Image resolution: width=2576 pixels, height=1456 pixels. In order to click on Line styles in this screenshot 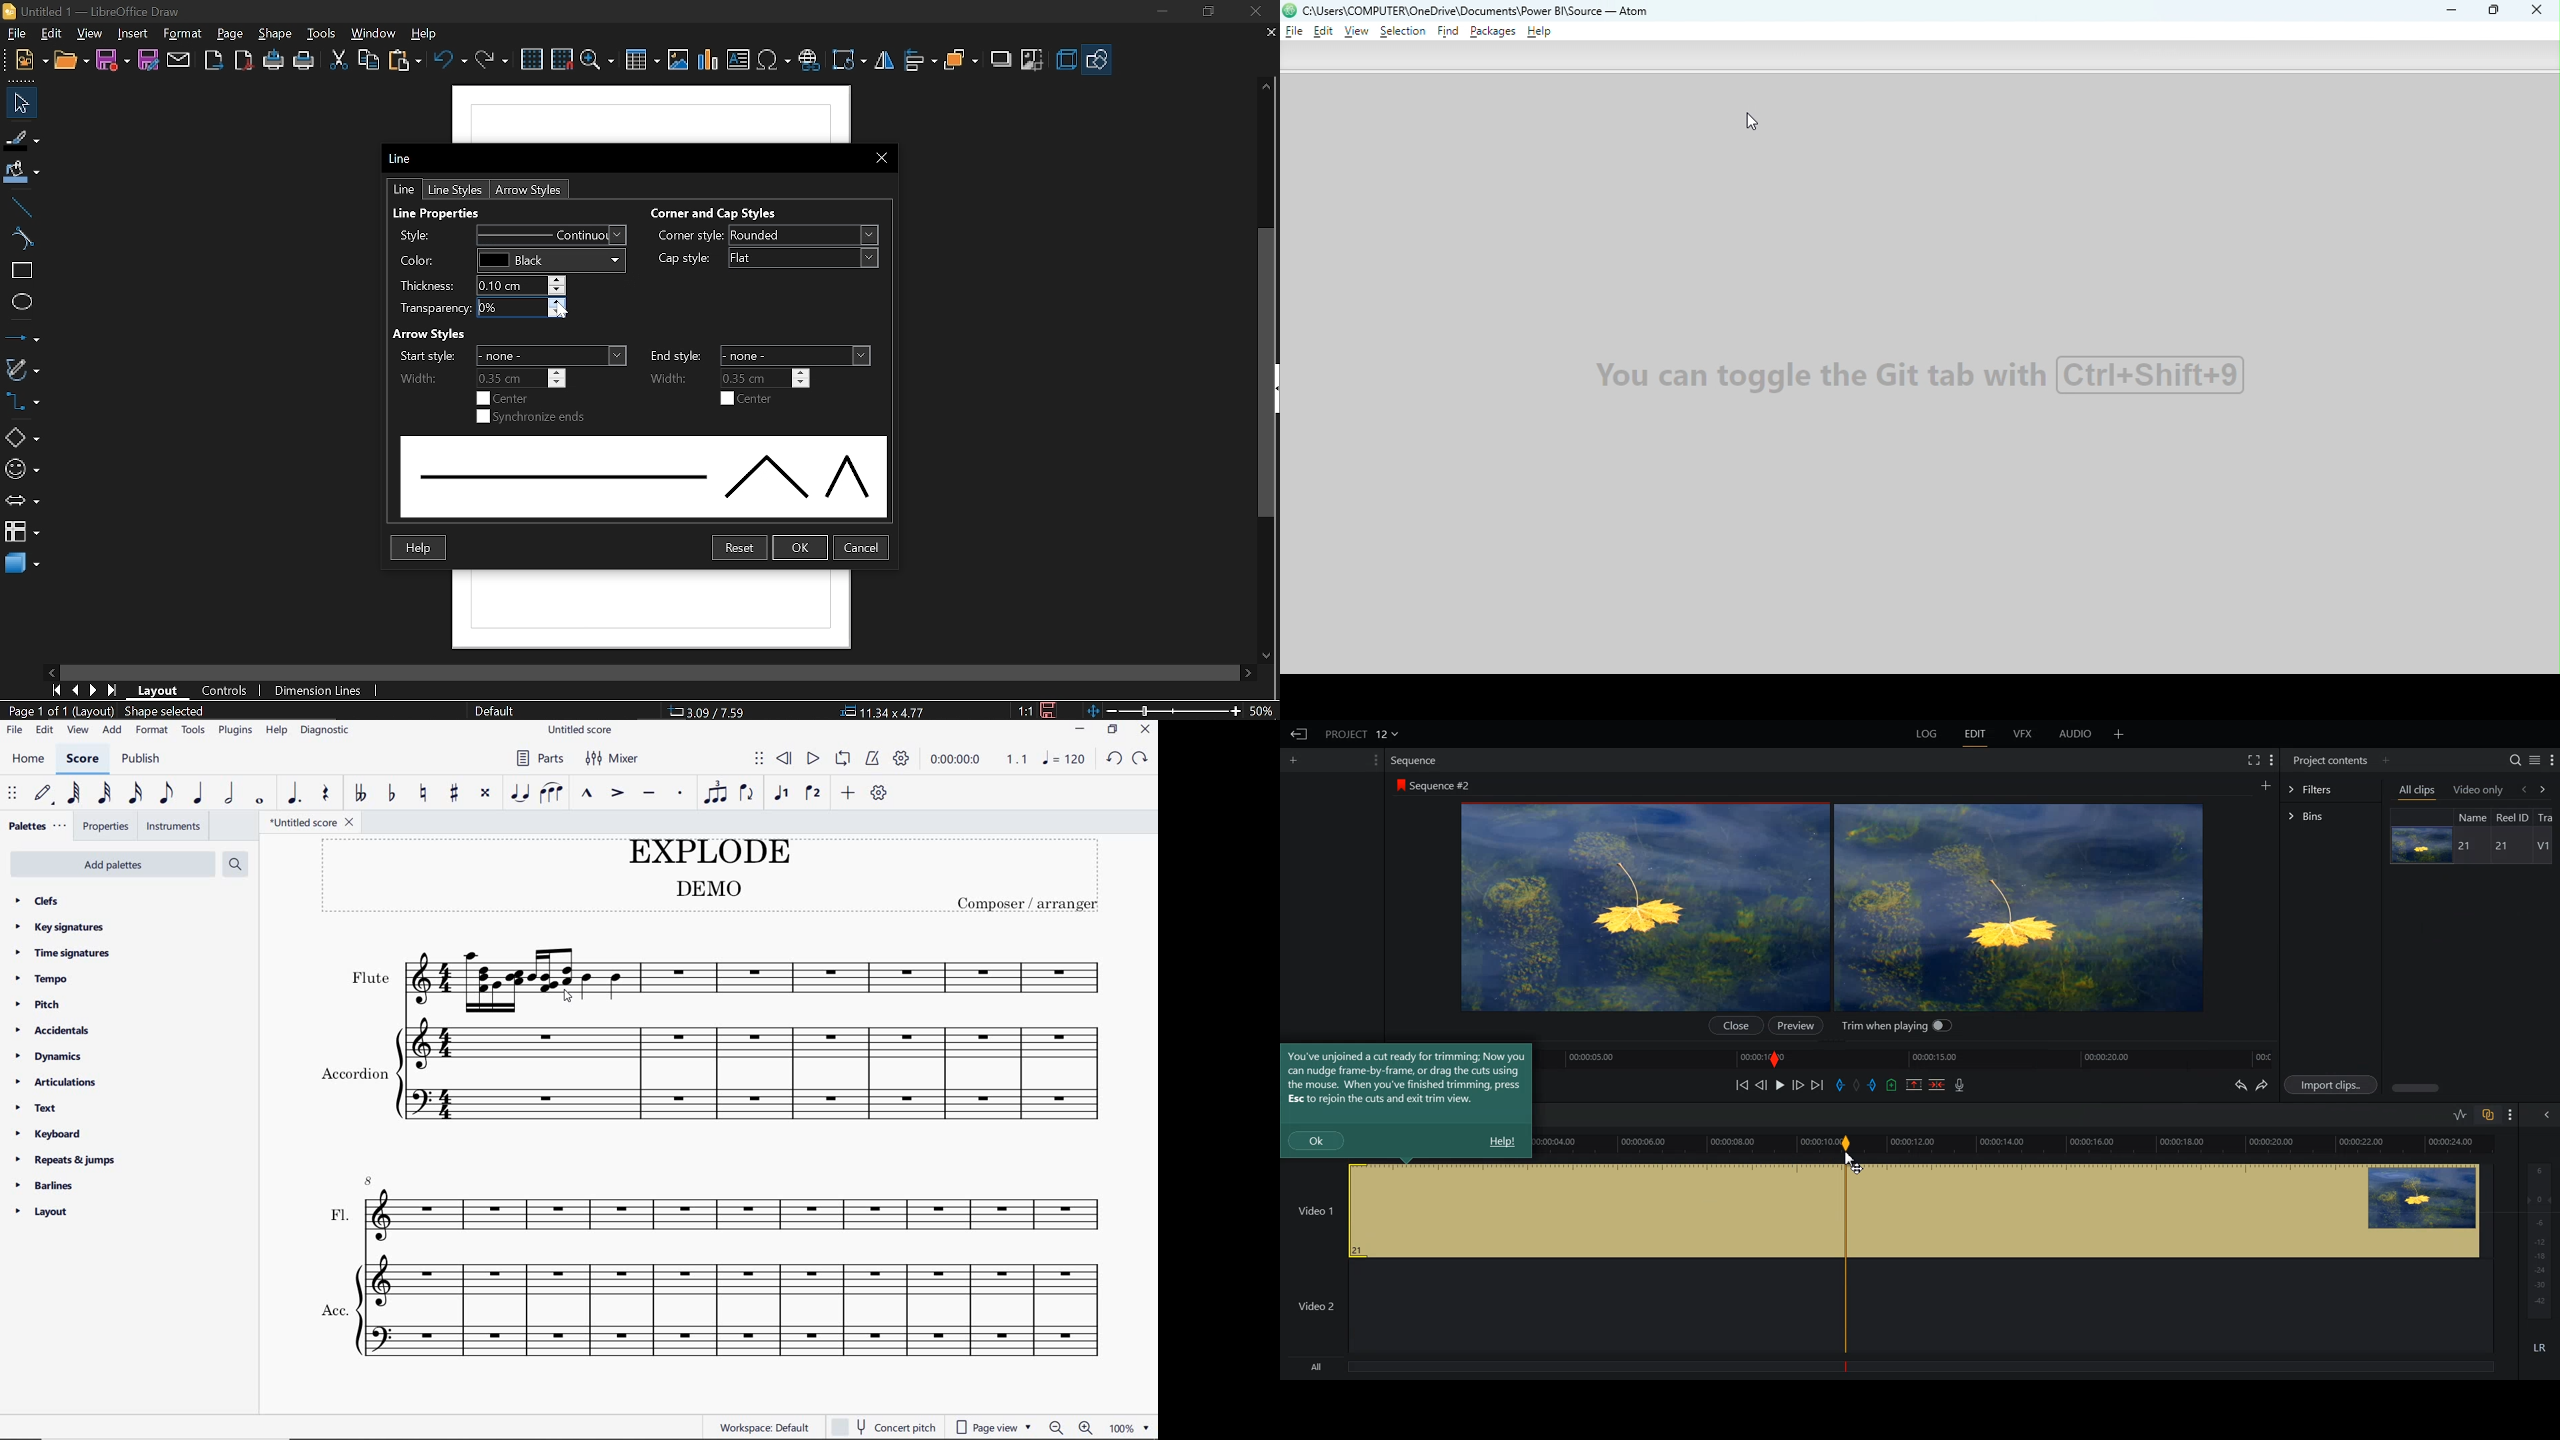, I will do `click(458, 190)`.